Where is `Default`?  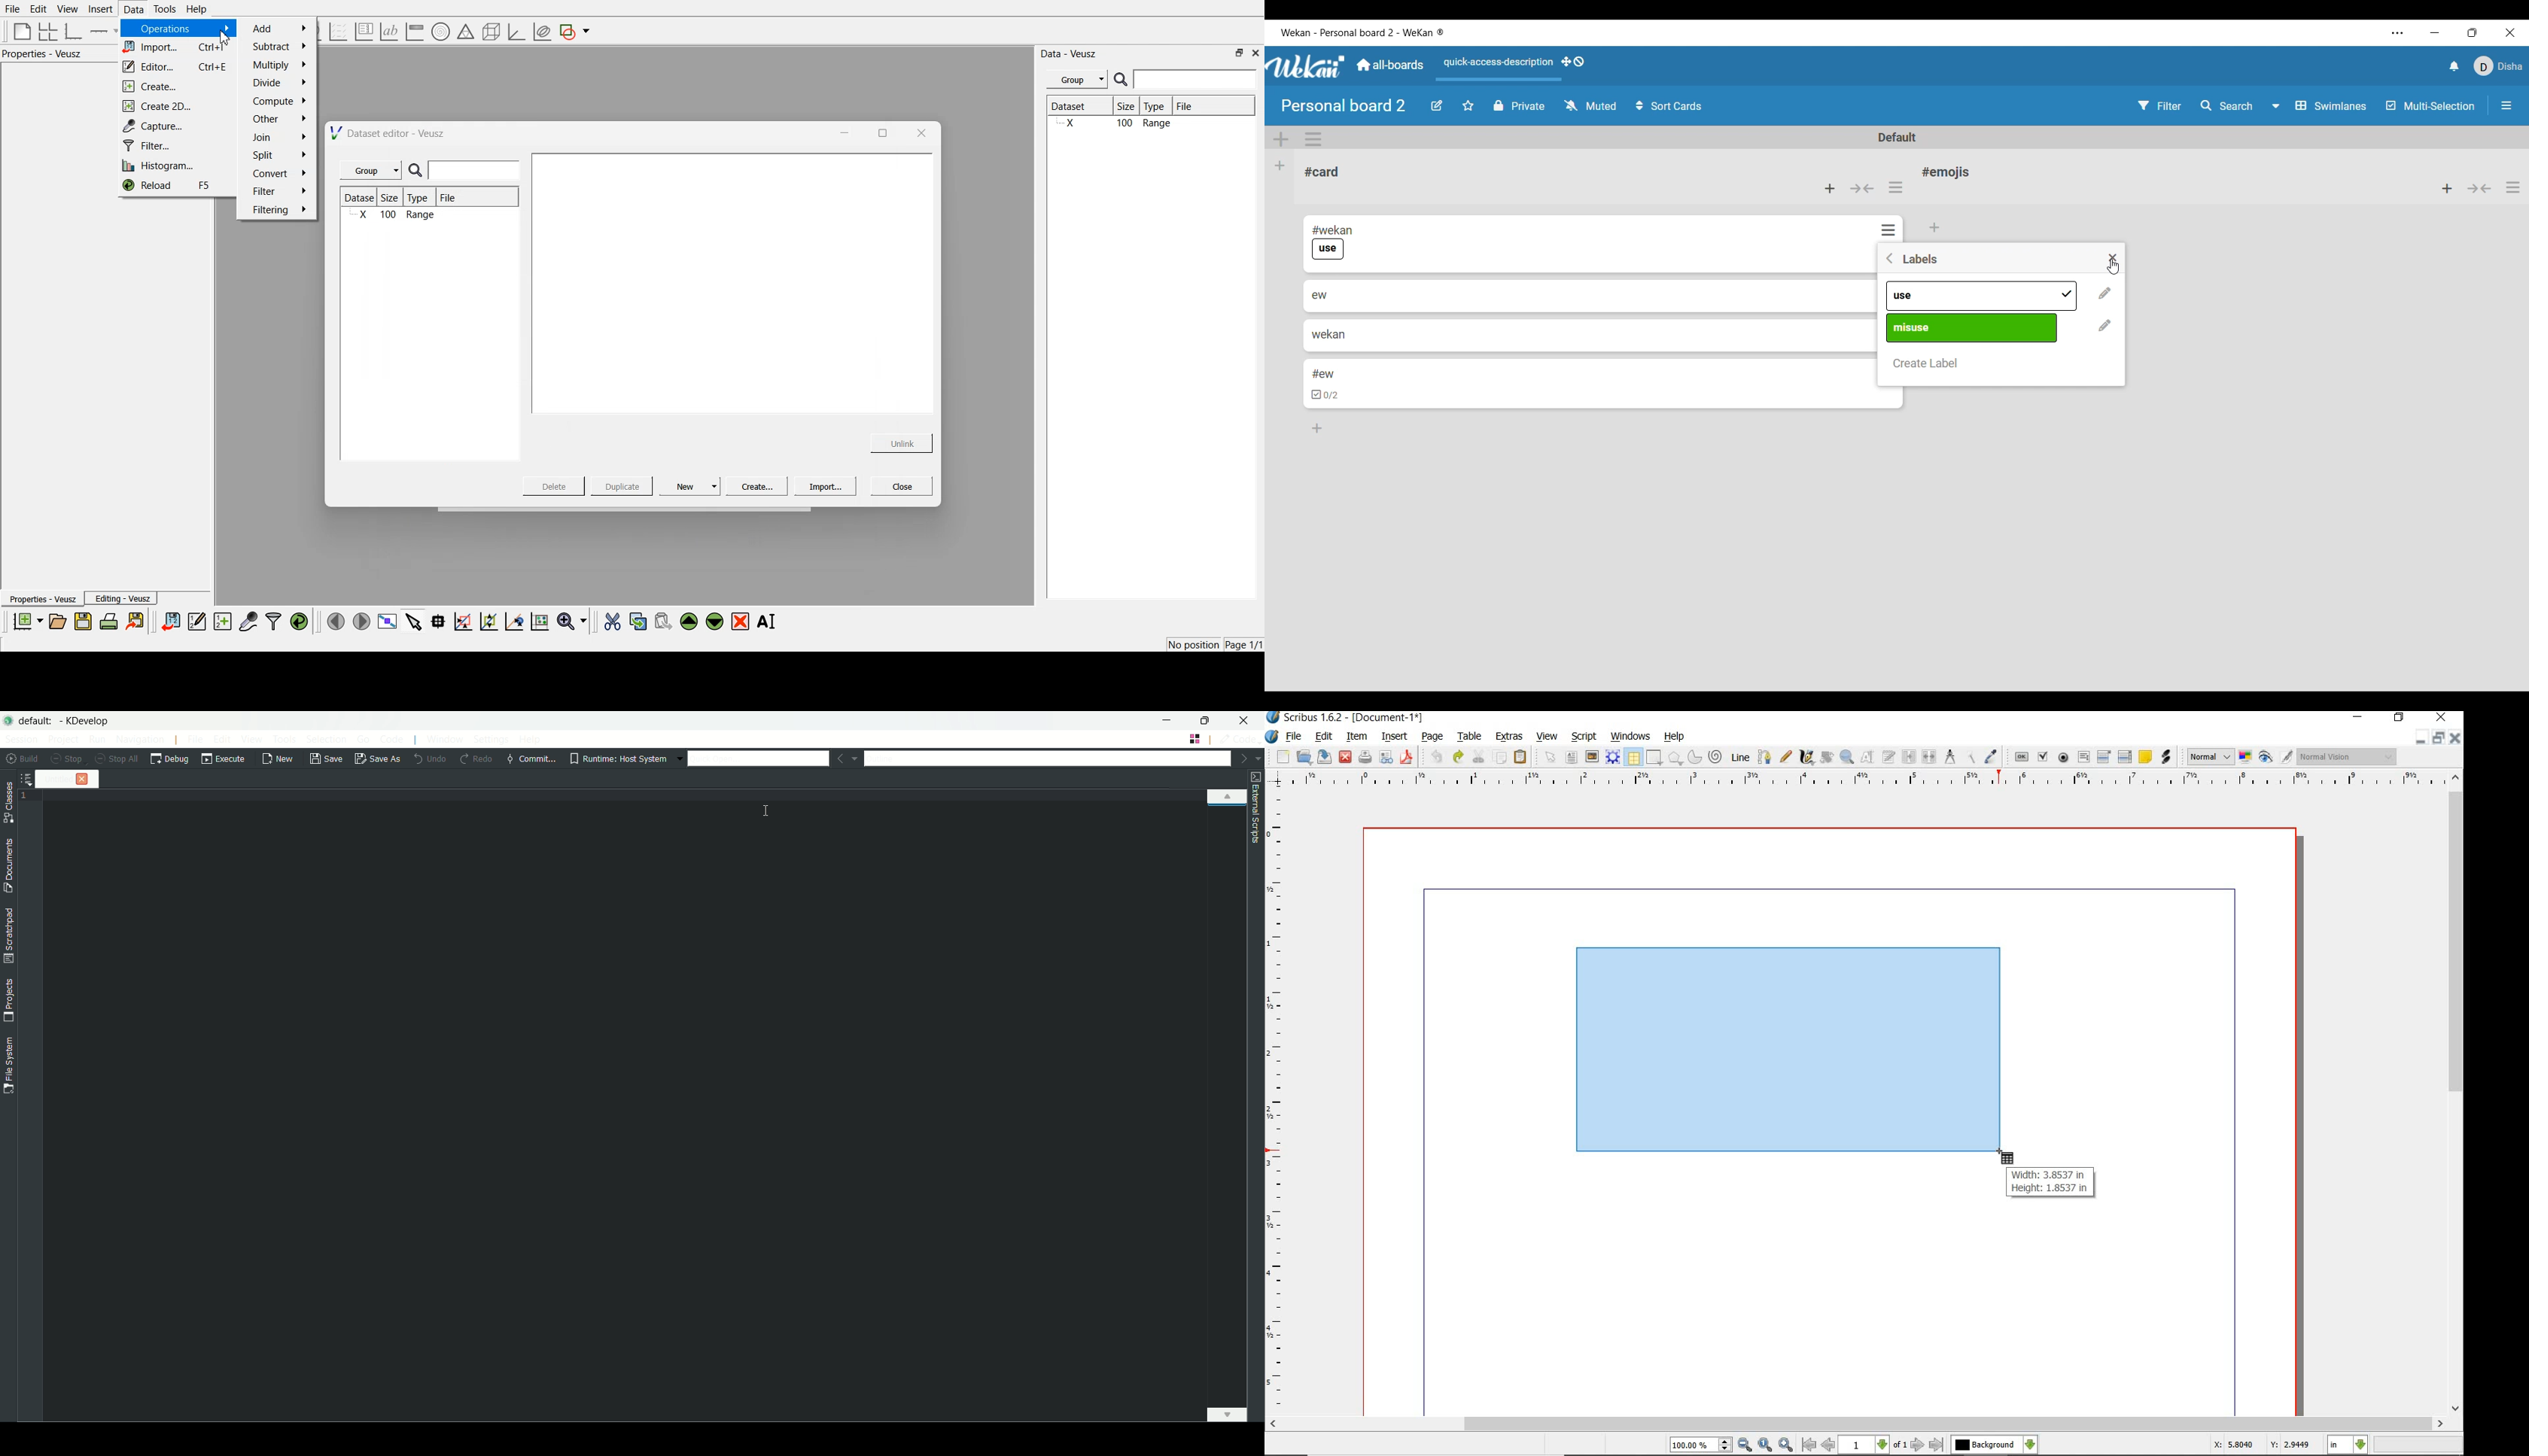 Default is located at coordinates (1896, 137).